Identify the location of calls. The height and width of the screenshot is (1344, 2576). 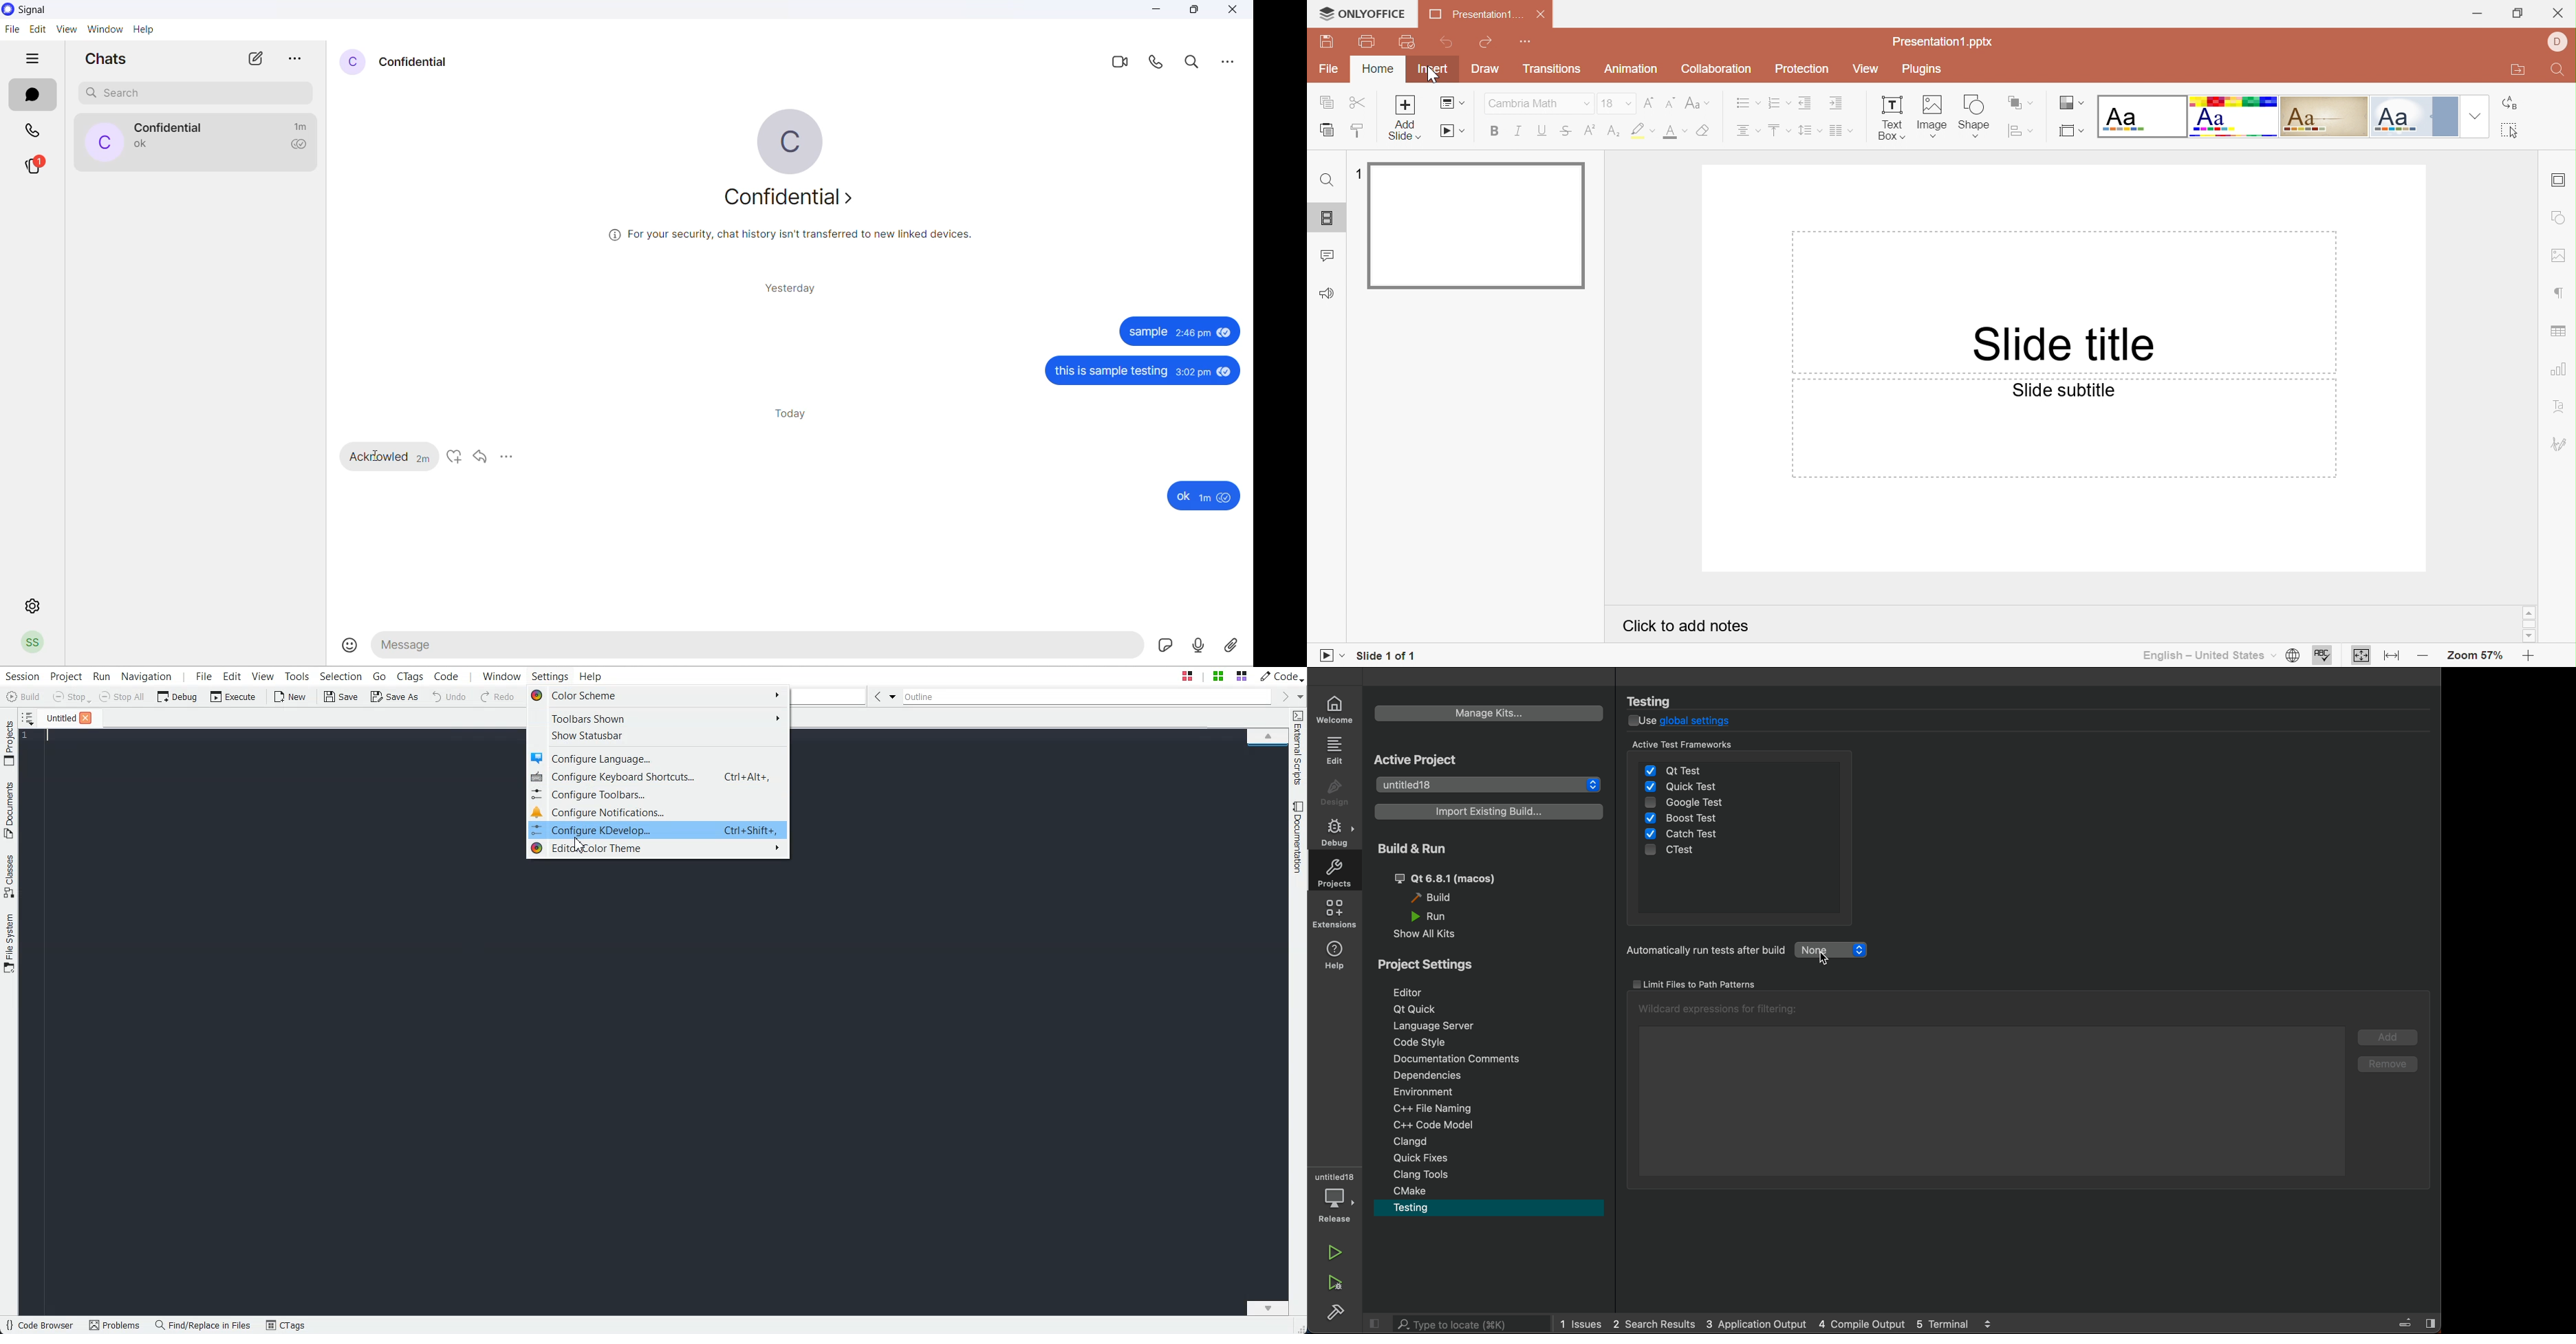
(30, 129).